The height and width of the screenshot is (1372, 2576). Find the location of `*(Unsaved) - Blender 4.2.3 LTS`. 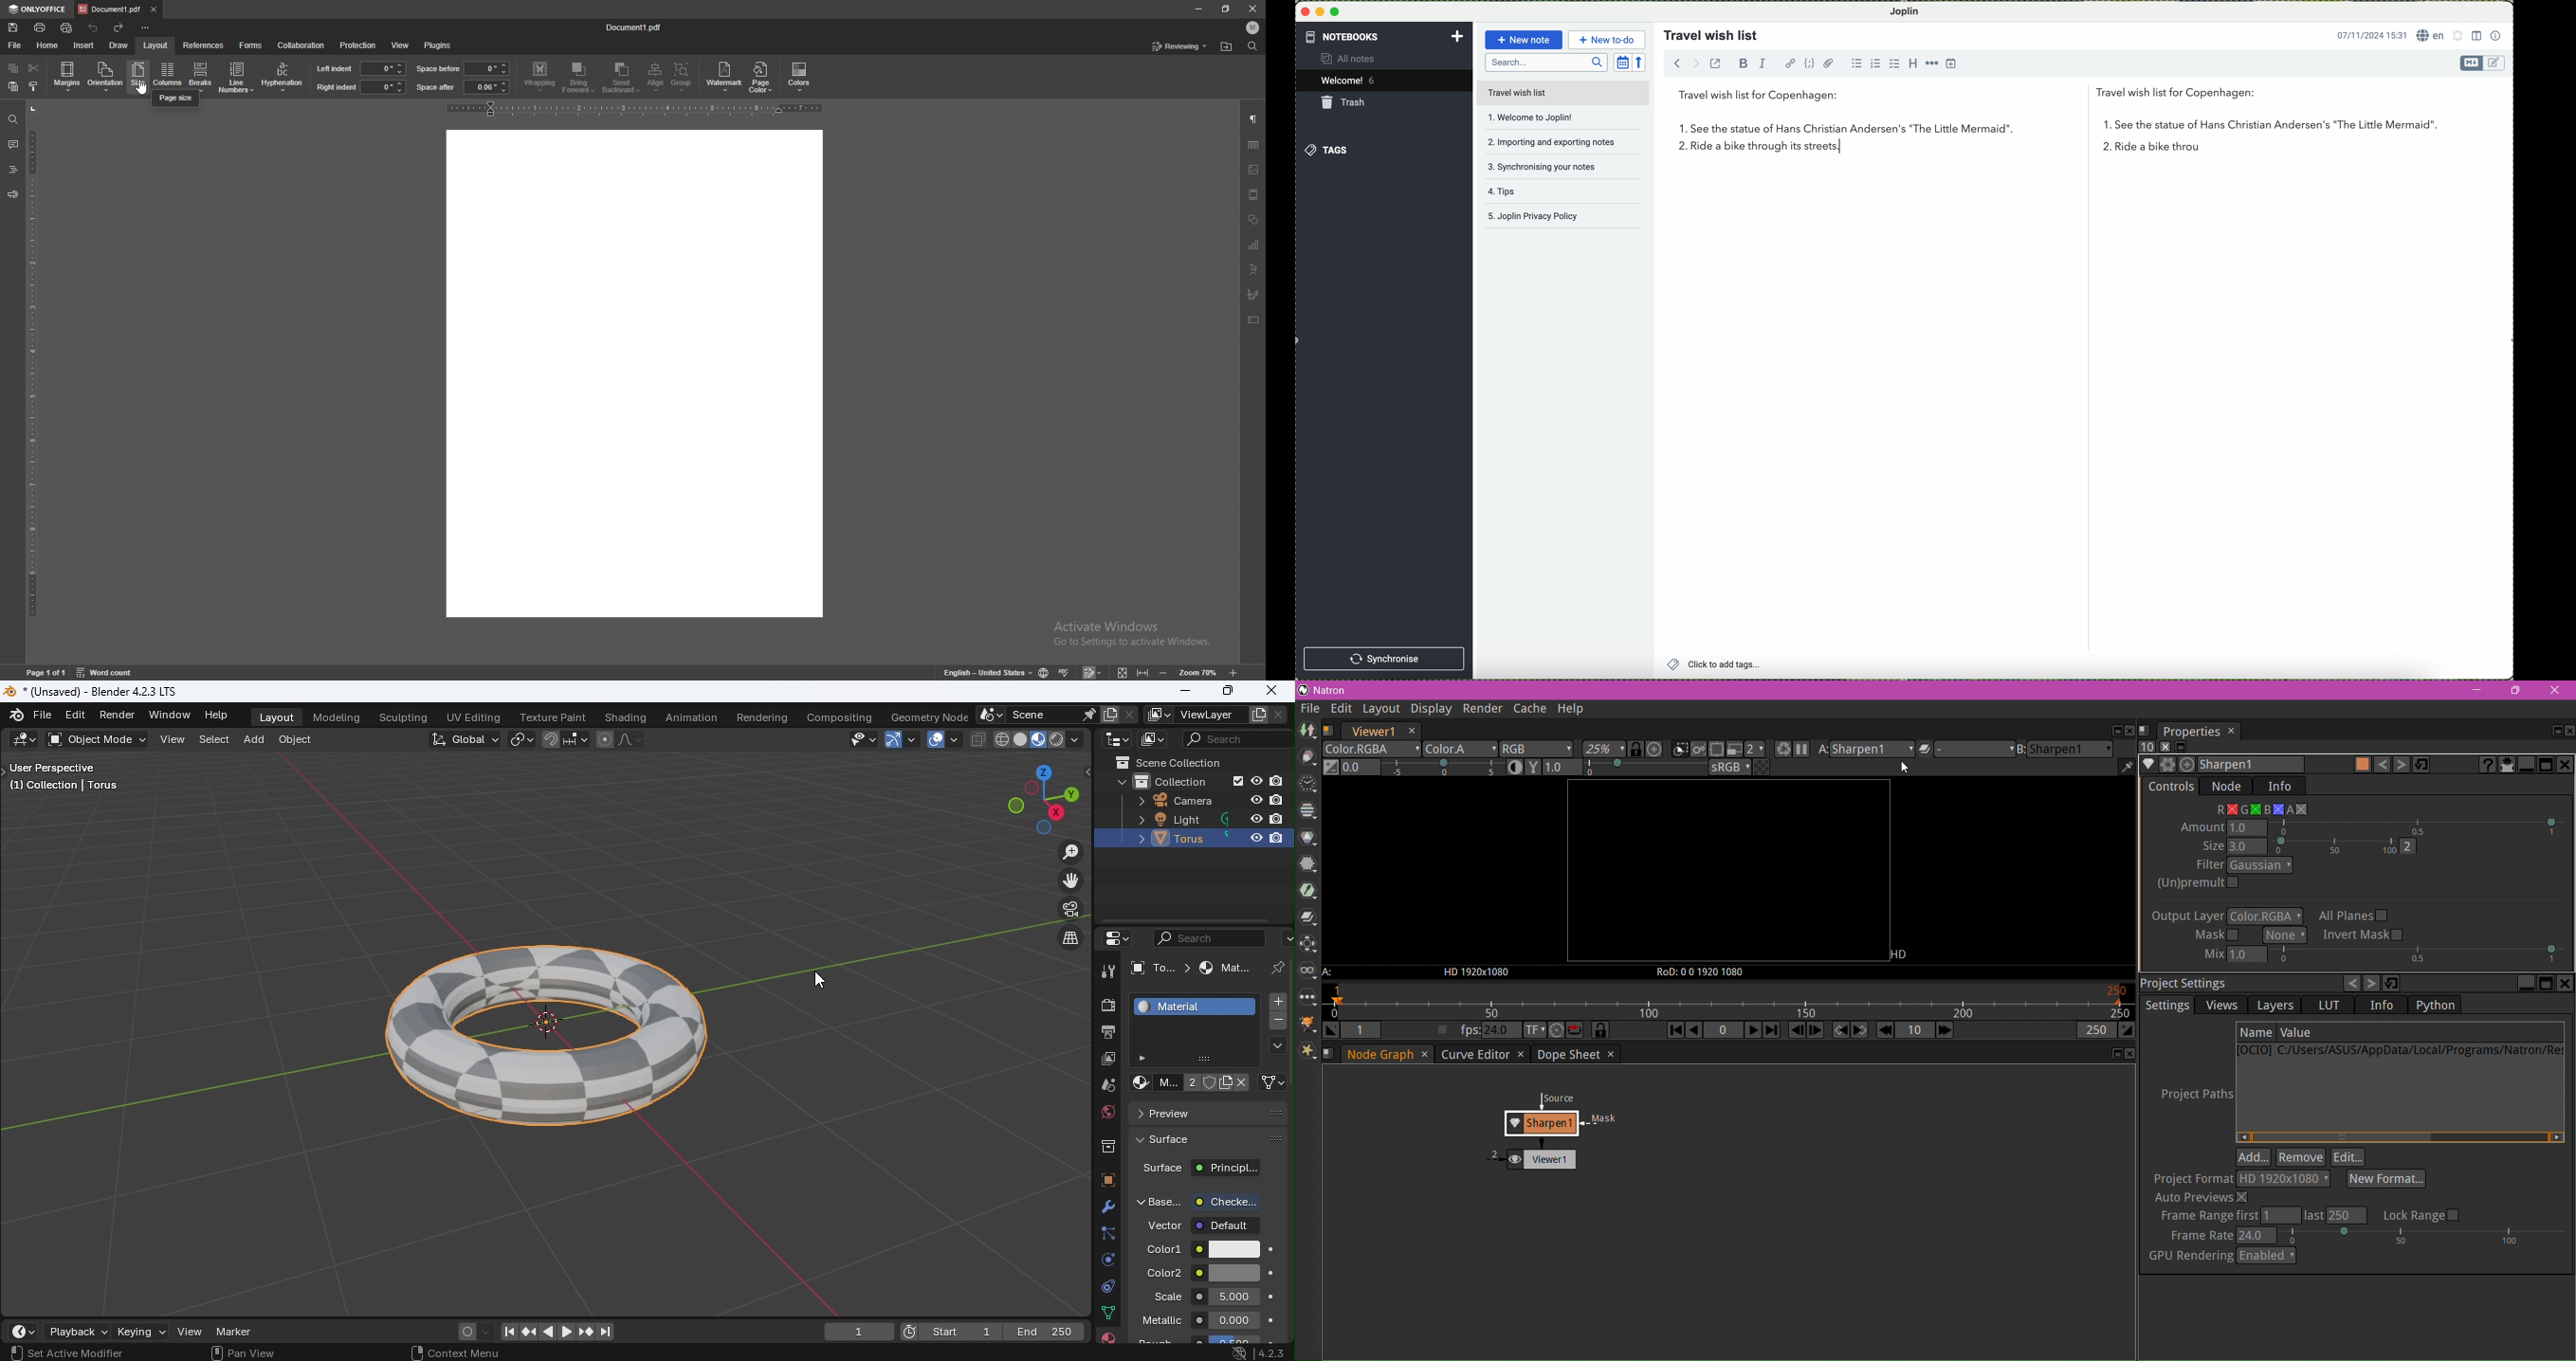

*(Unsaved) - Blender 4.2.3 LTS is located at coordinates (91, 692).